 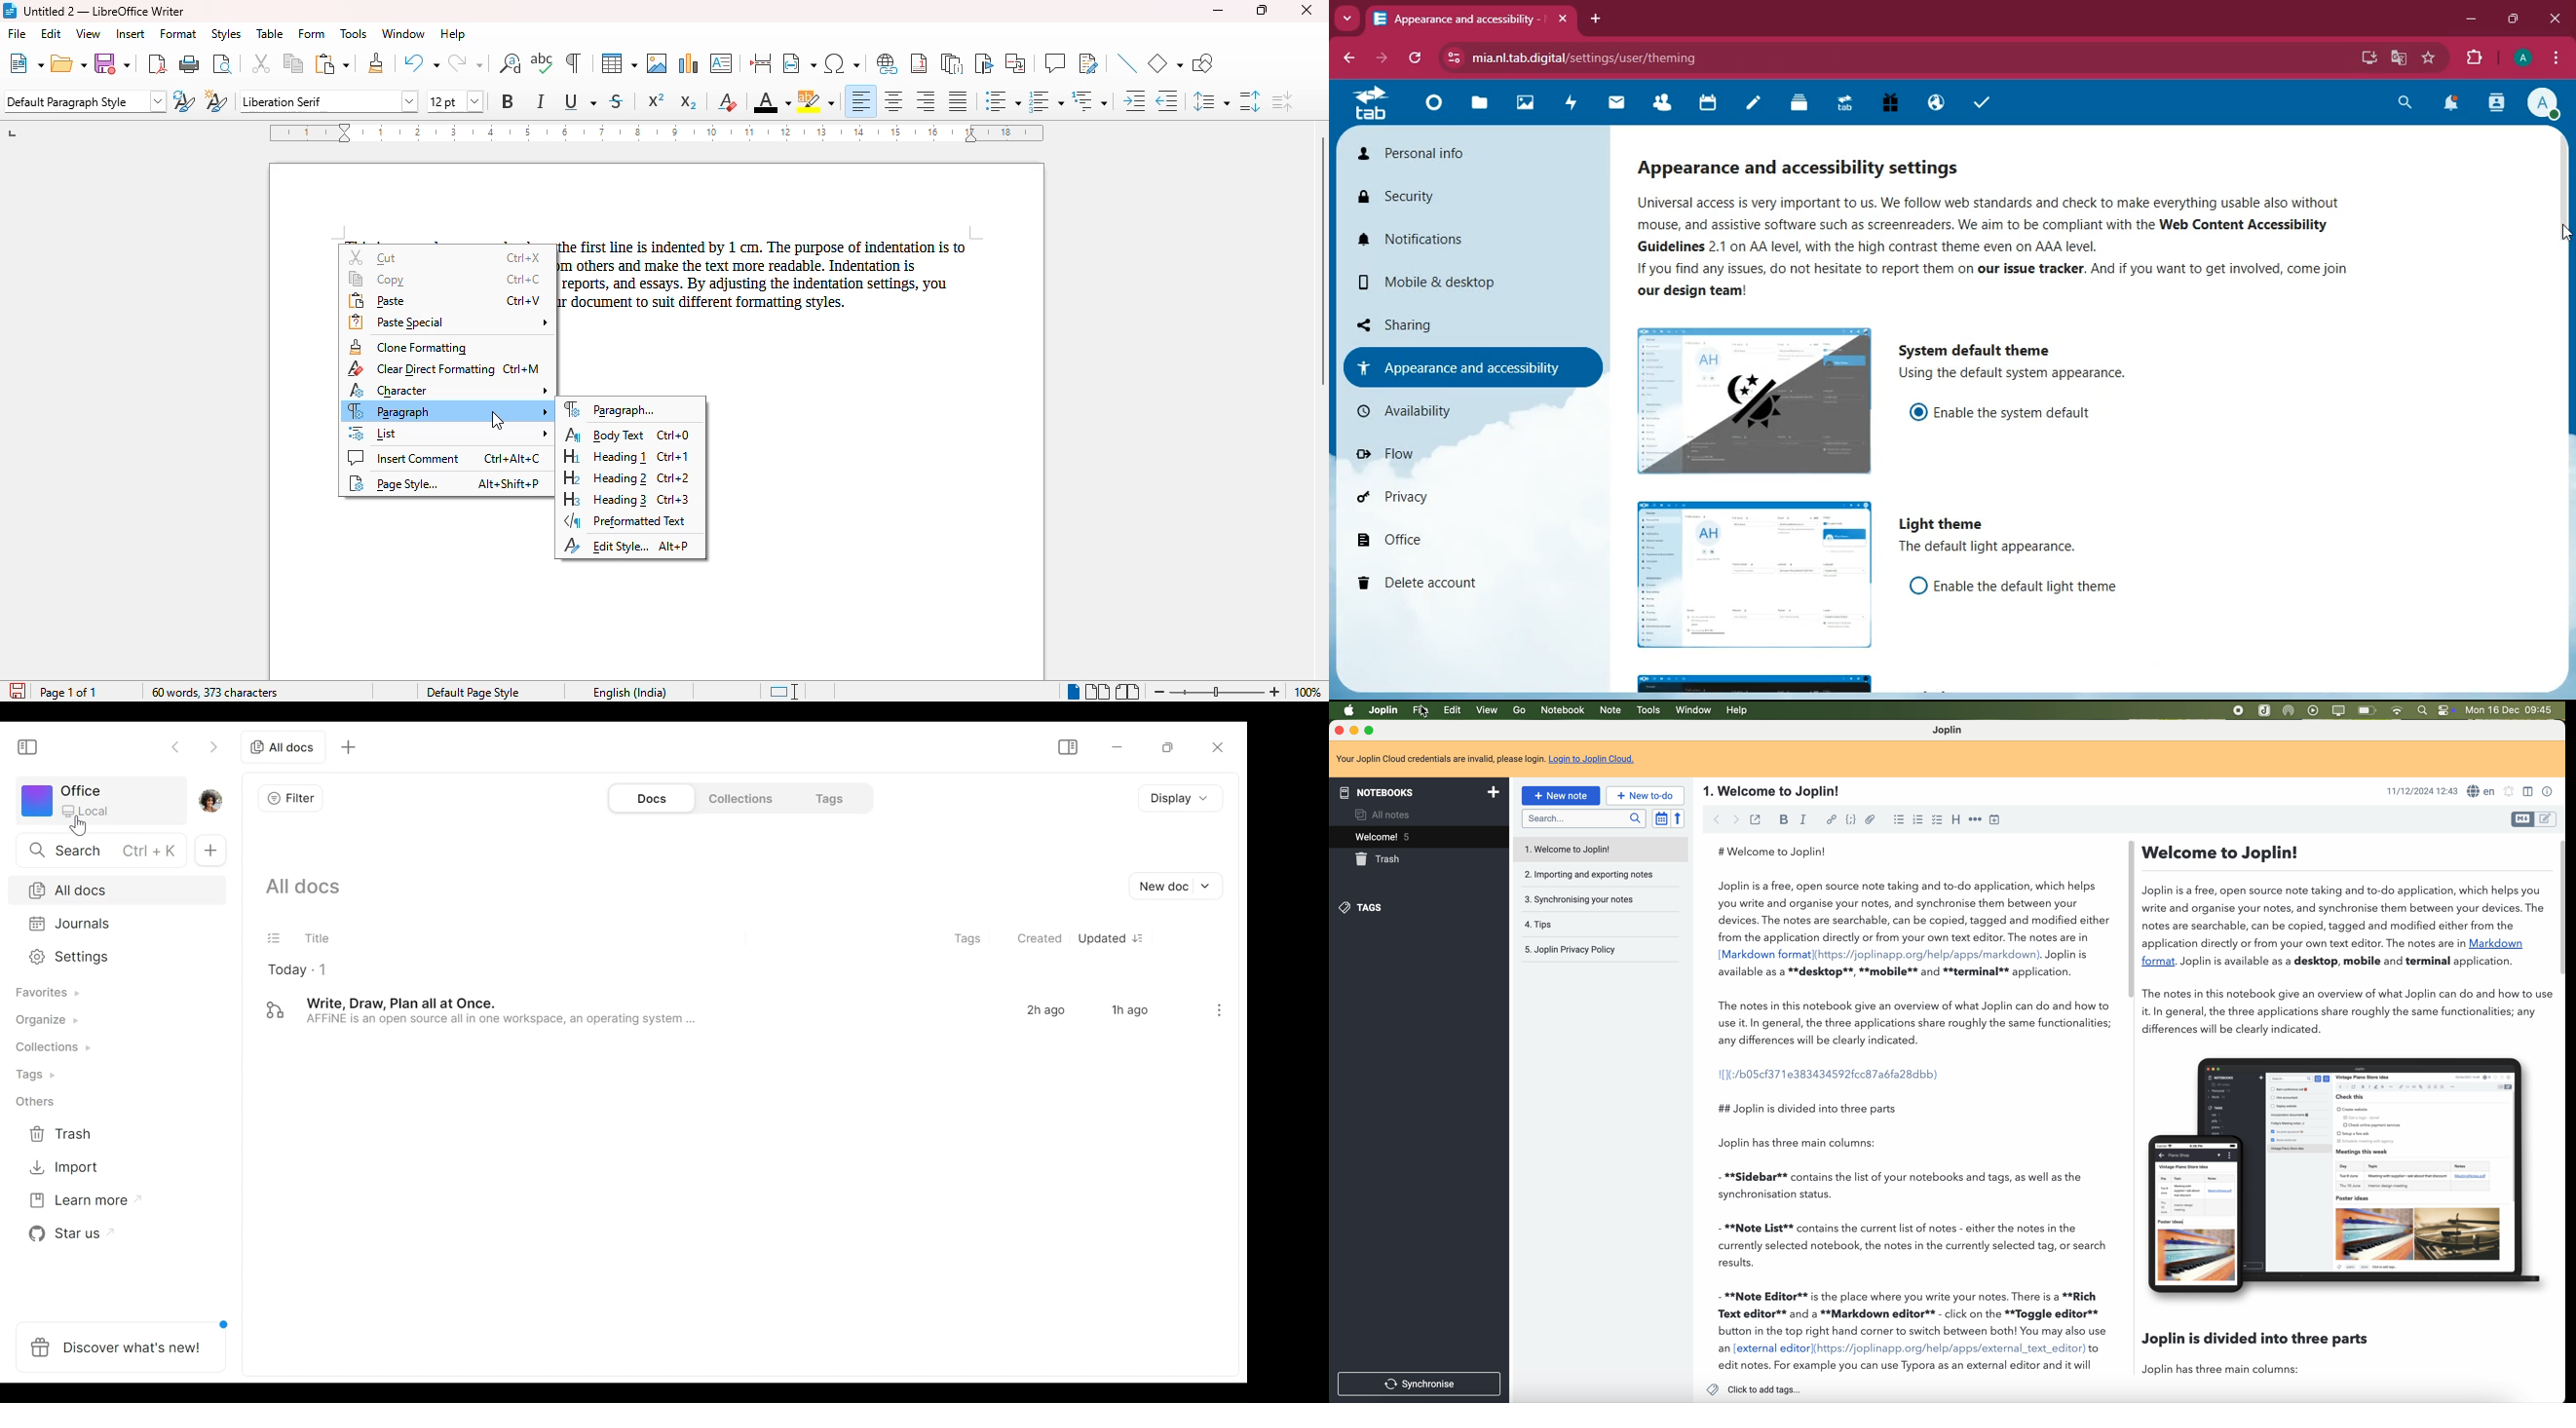 What do you see at coordinates (447, 433) in the screenshot?
I see `list` at bounding box center [447, 433].